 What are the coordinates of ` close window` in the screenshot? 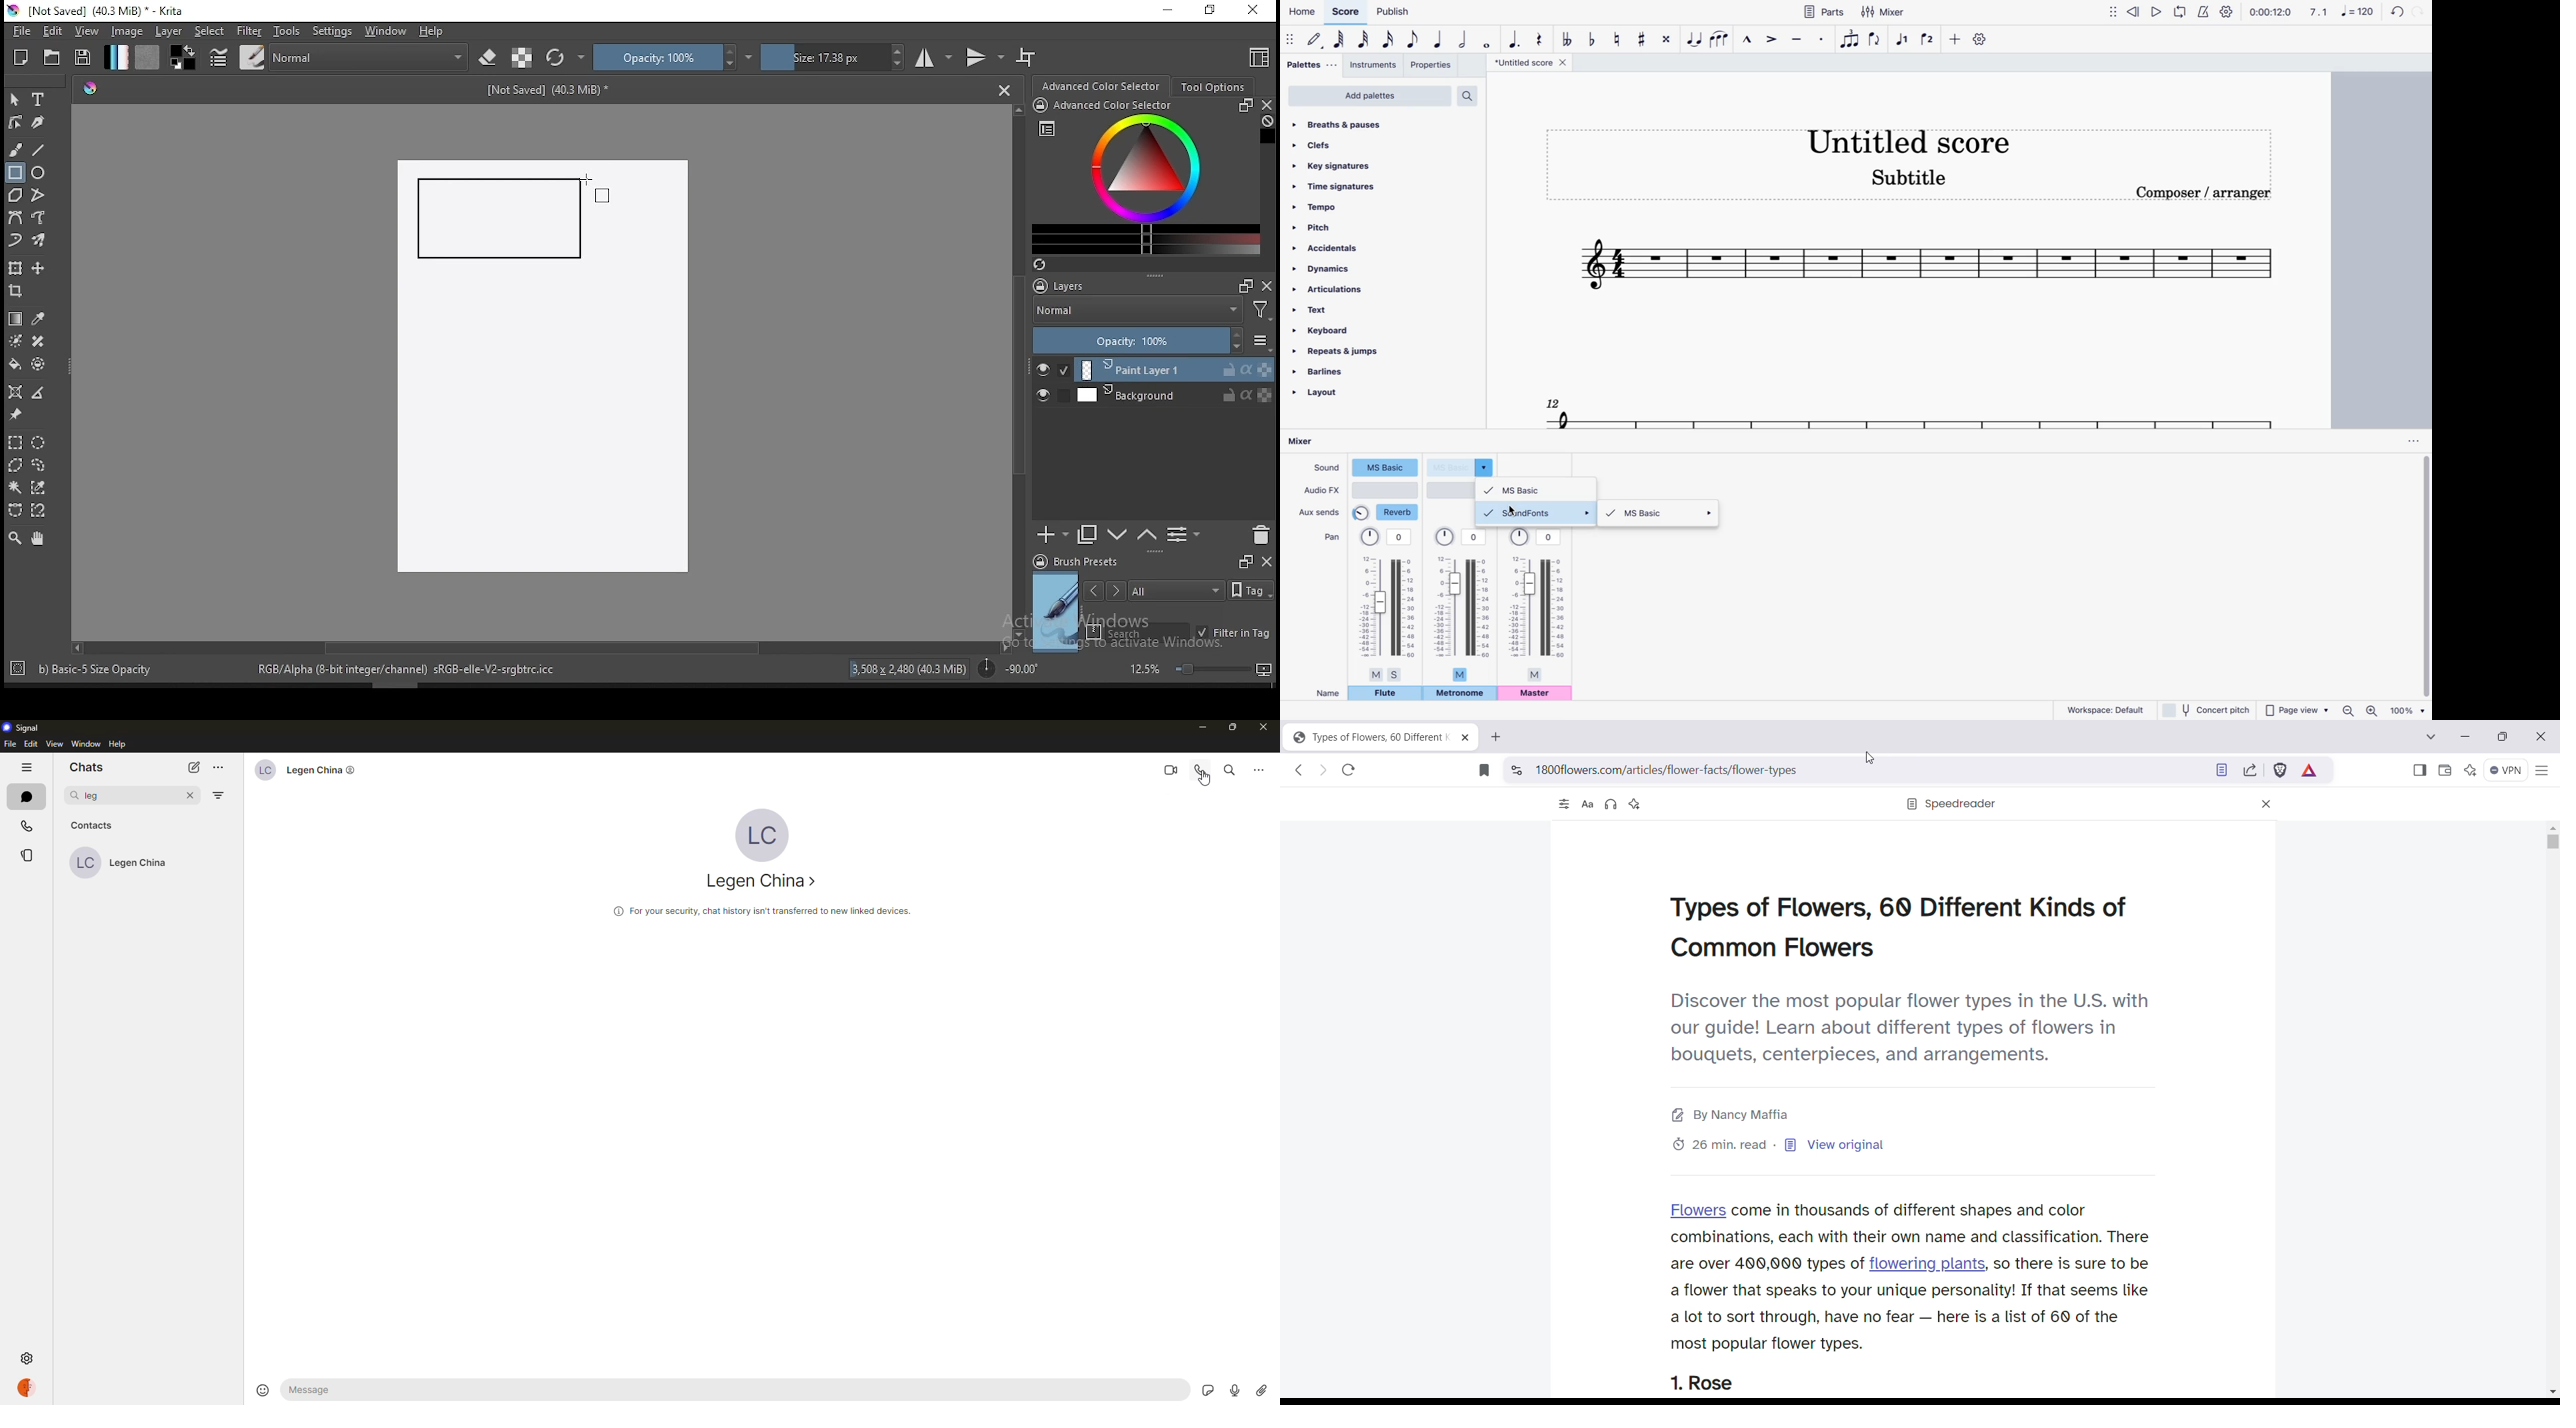 It's located at (1255, 11).